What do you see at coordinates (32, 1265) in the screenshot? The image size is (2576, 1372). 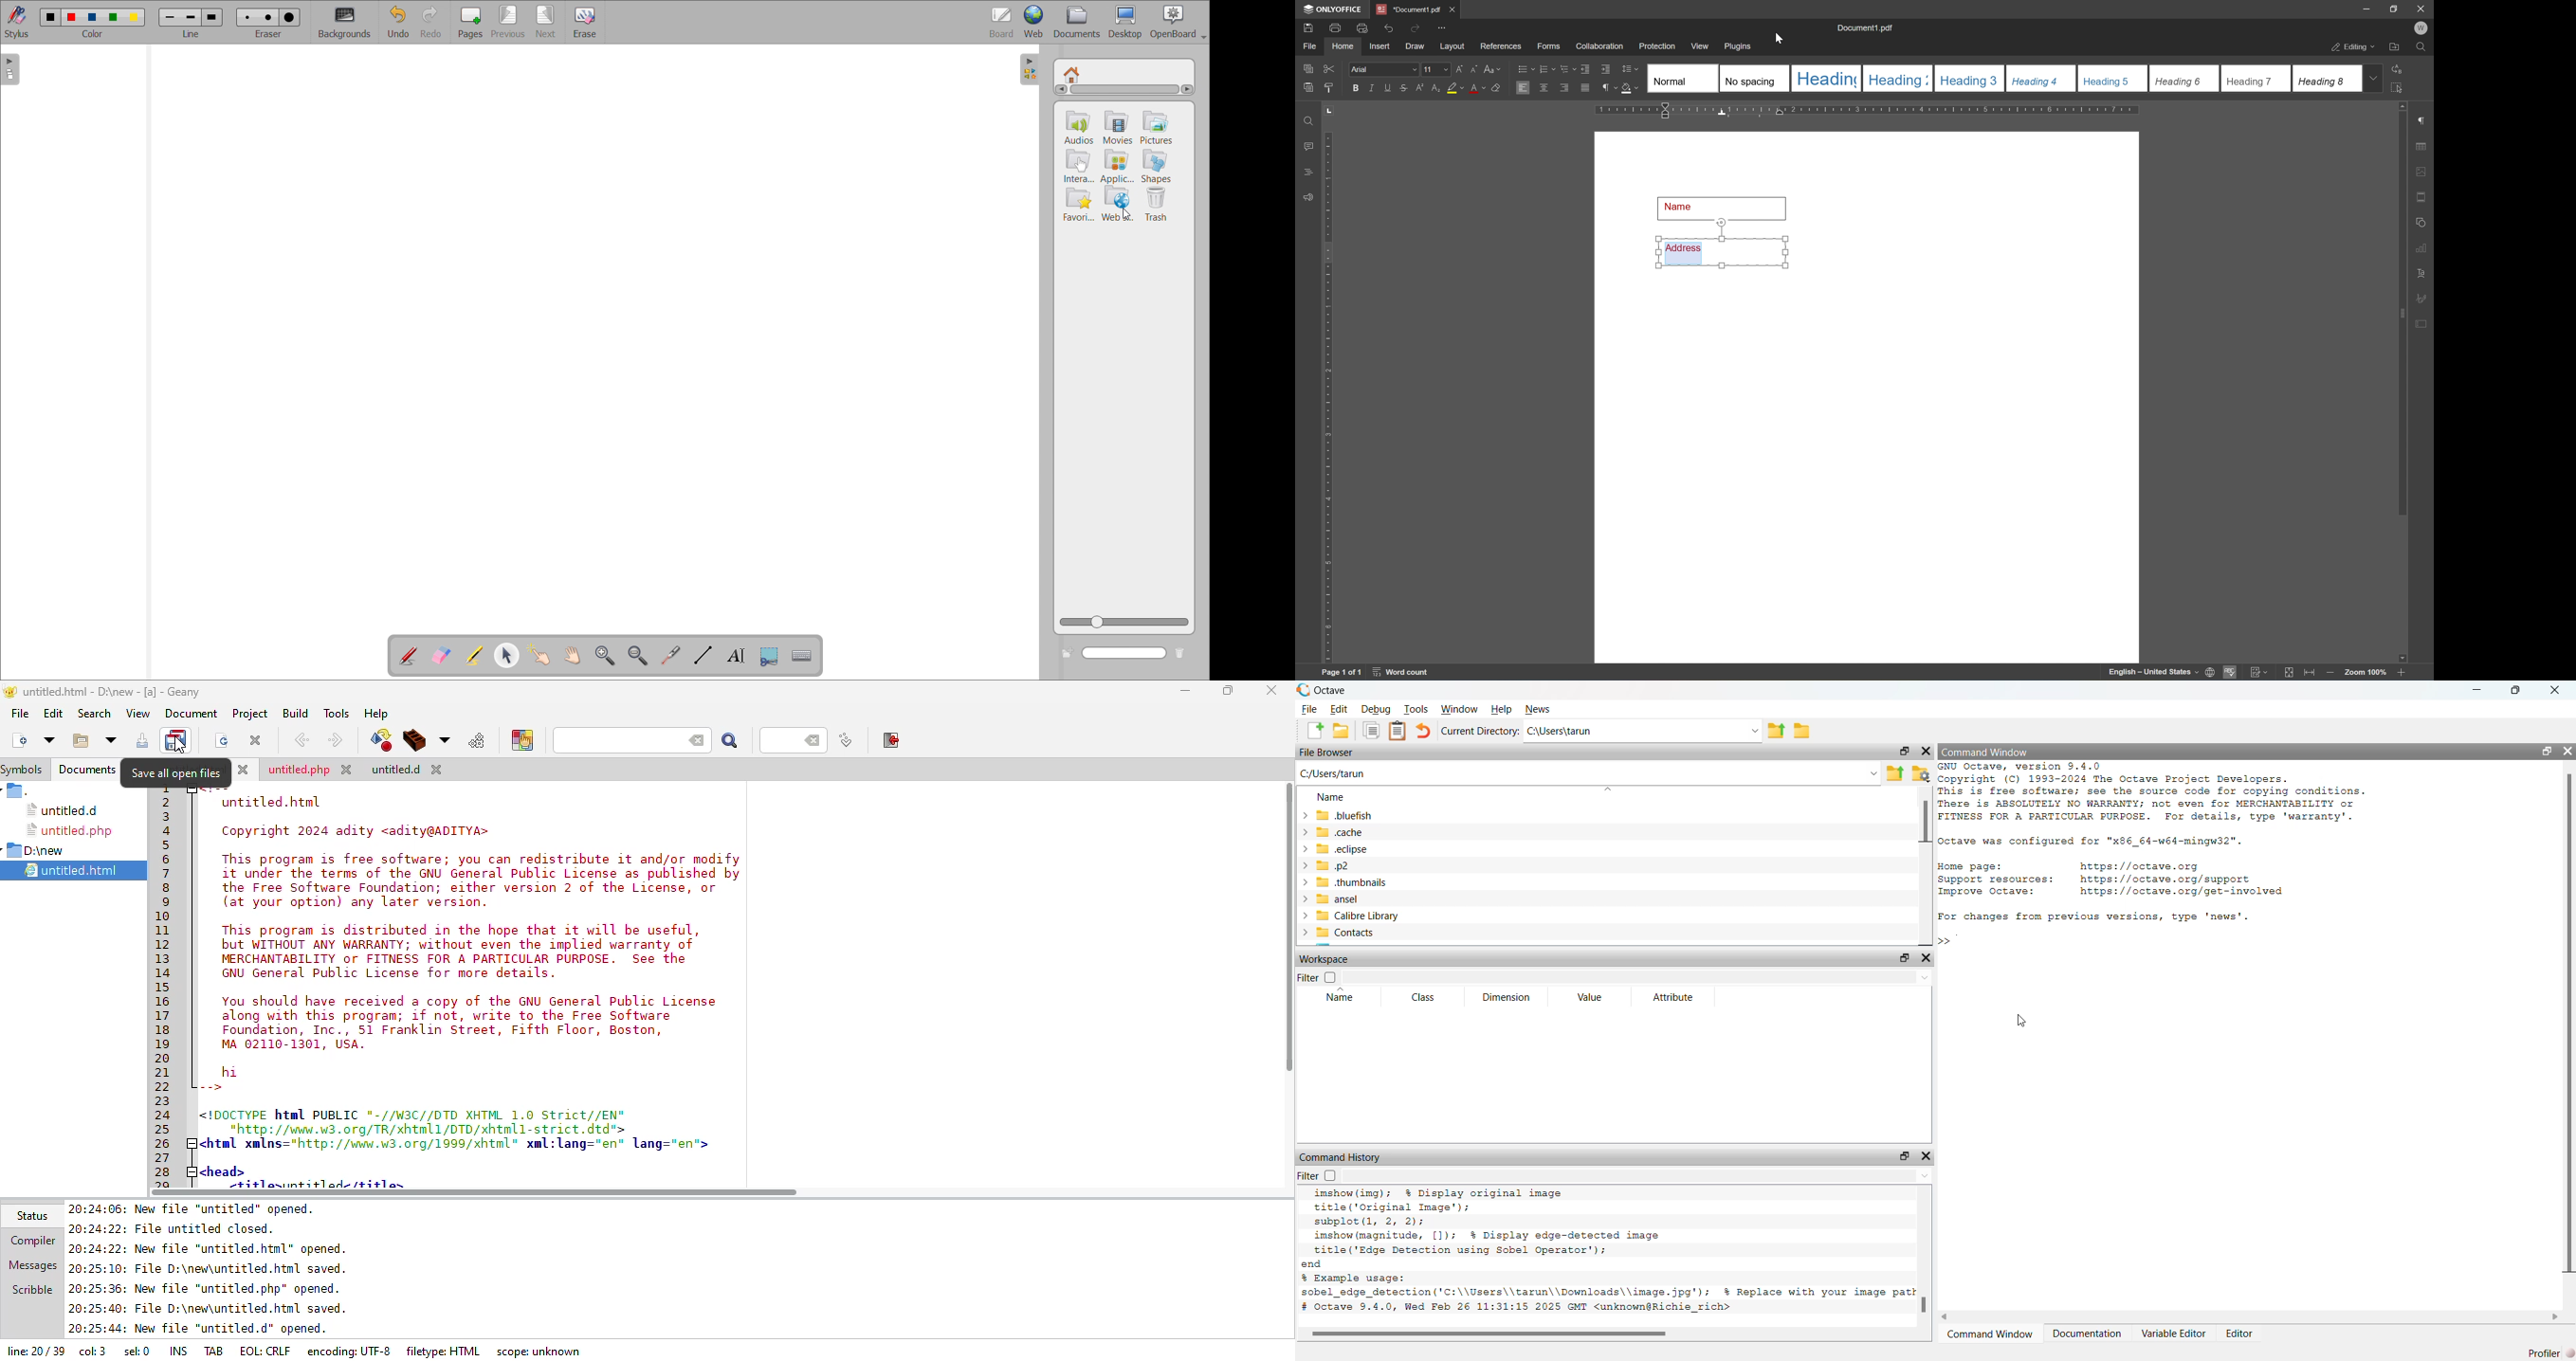 I see `messages` at bounding box center [32, 1265].